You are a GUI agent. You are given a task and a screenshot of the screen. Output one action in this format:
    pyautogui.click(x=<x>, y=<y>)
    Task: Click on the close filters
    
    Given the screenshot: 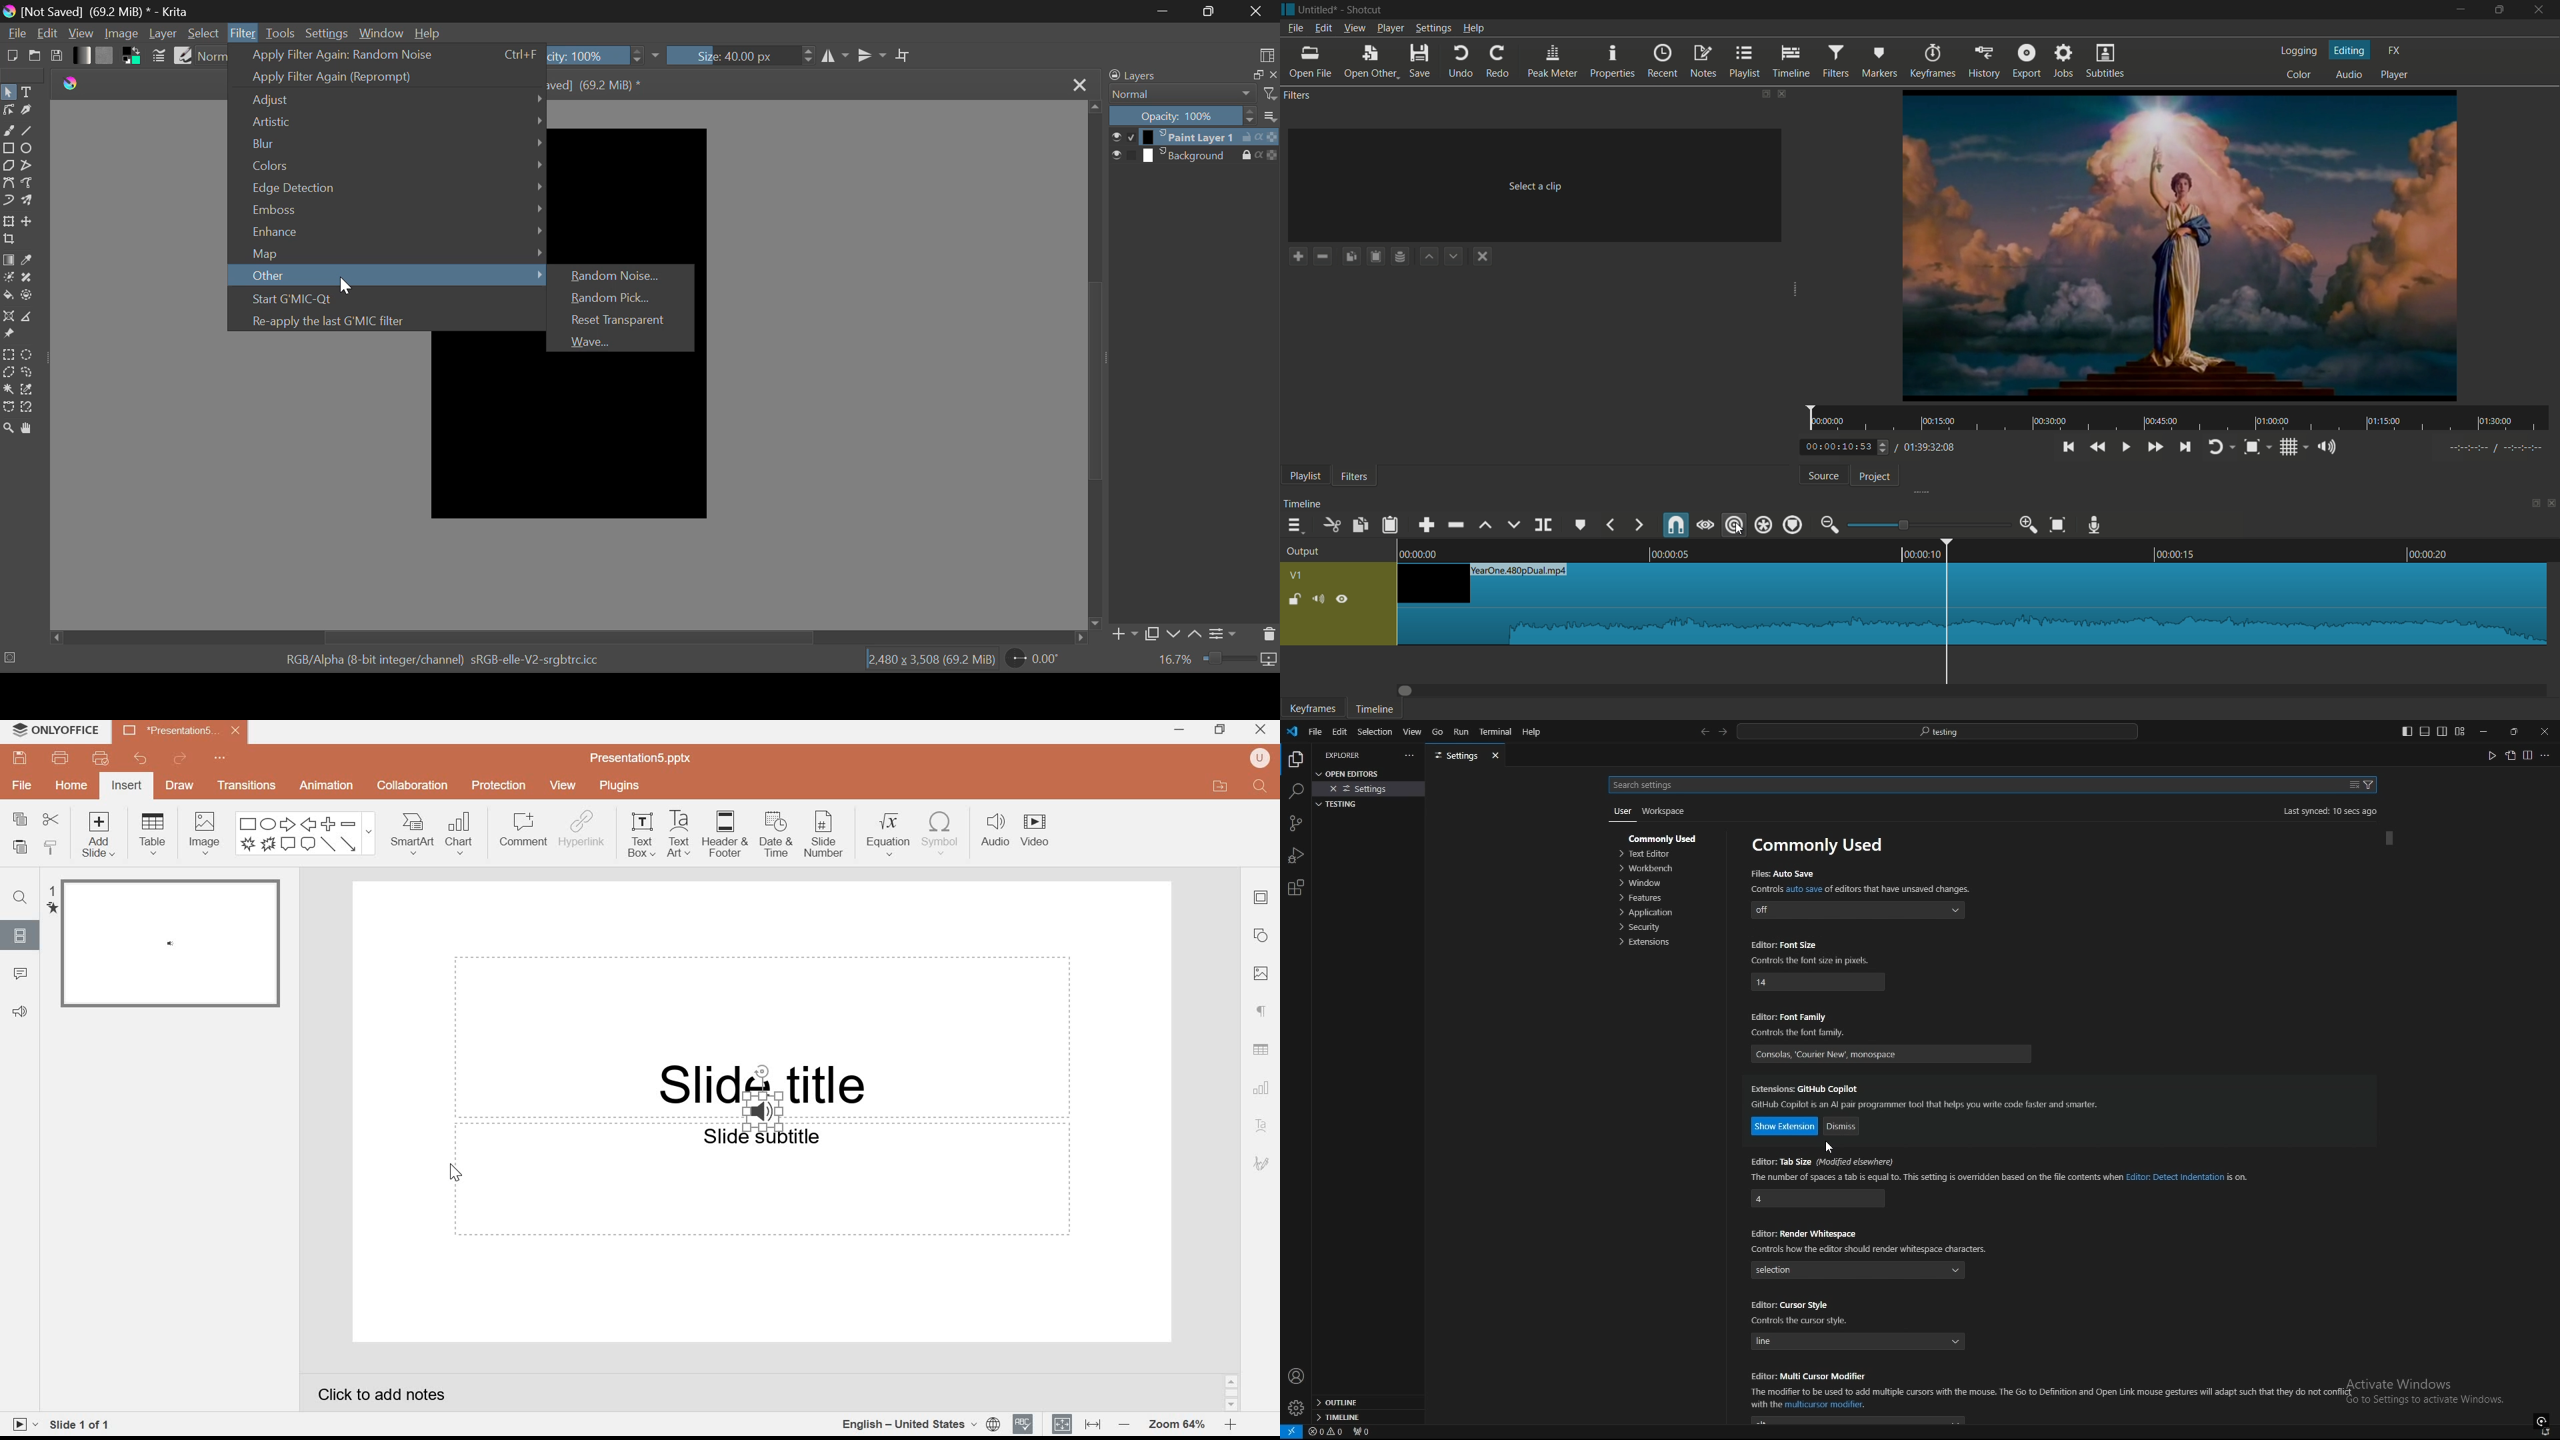 What is the action you would take?
    pyautogui.click(x=1783, y=94)
    